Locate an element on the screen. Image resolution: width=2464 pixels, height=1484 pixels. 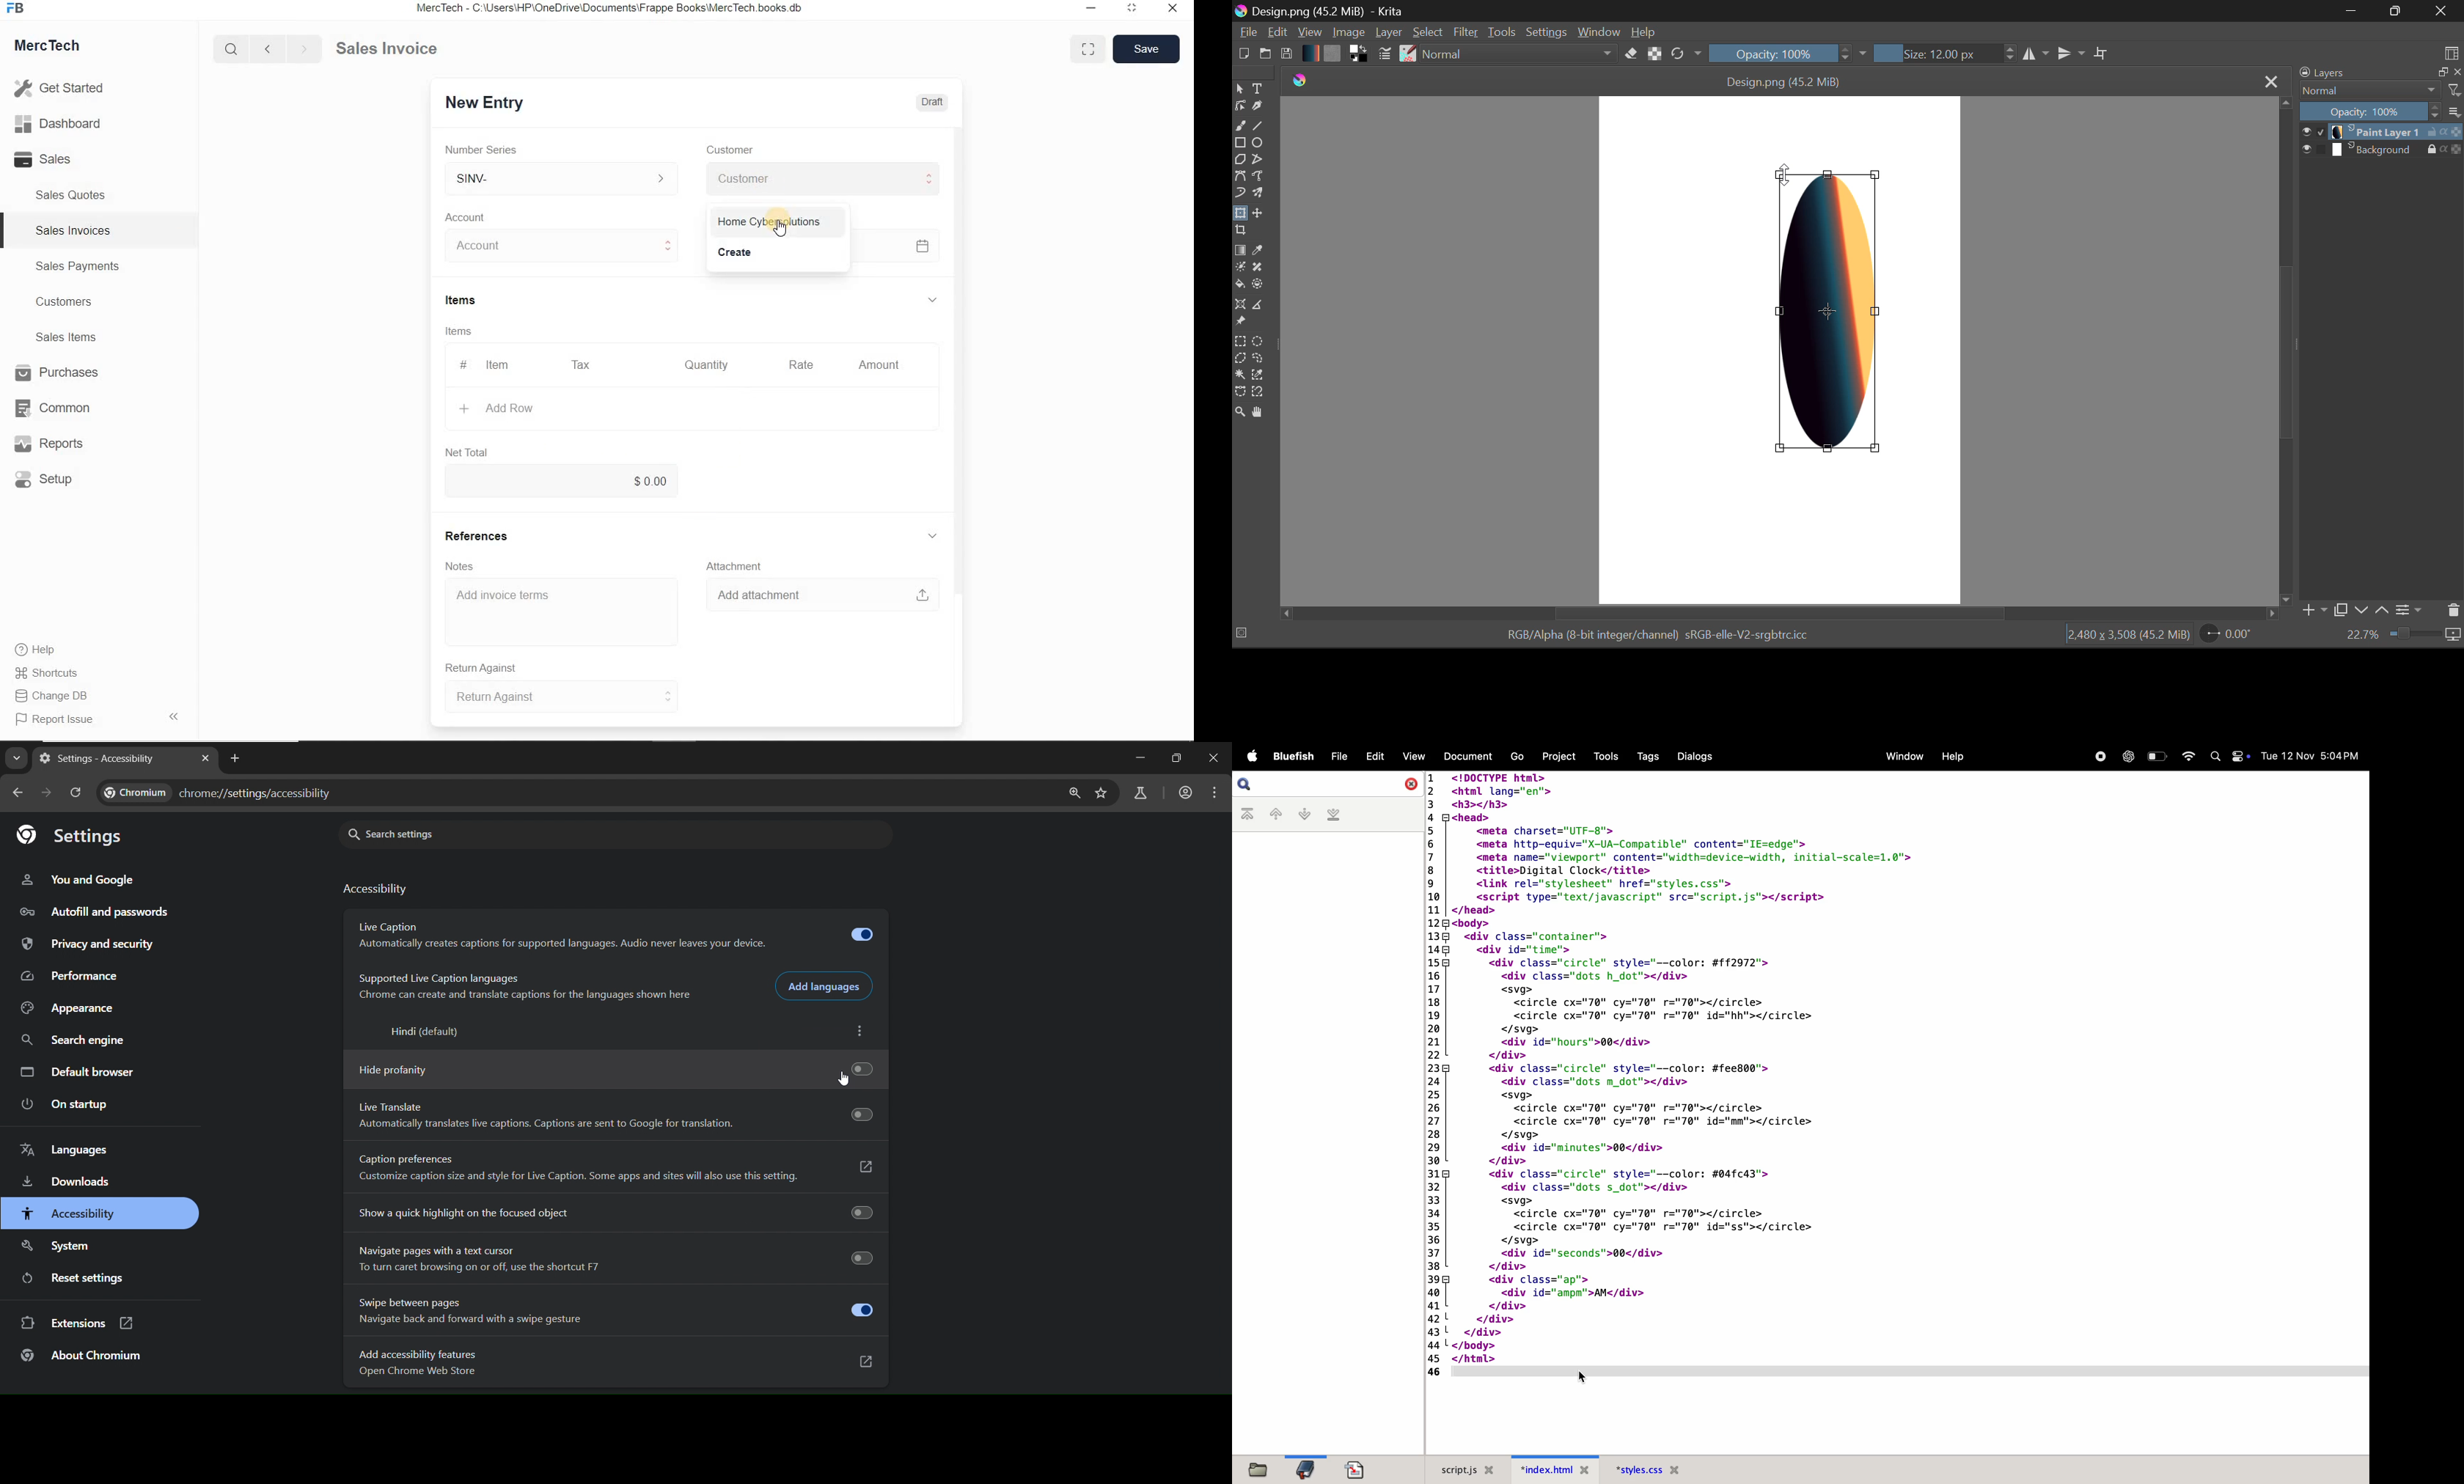
Customer is located at coordinates (739, 150).